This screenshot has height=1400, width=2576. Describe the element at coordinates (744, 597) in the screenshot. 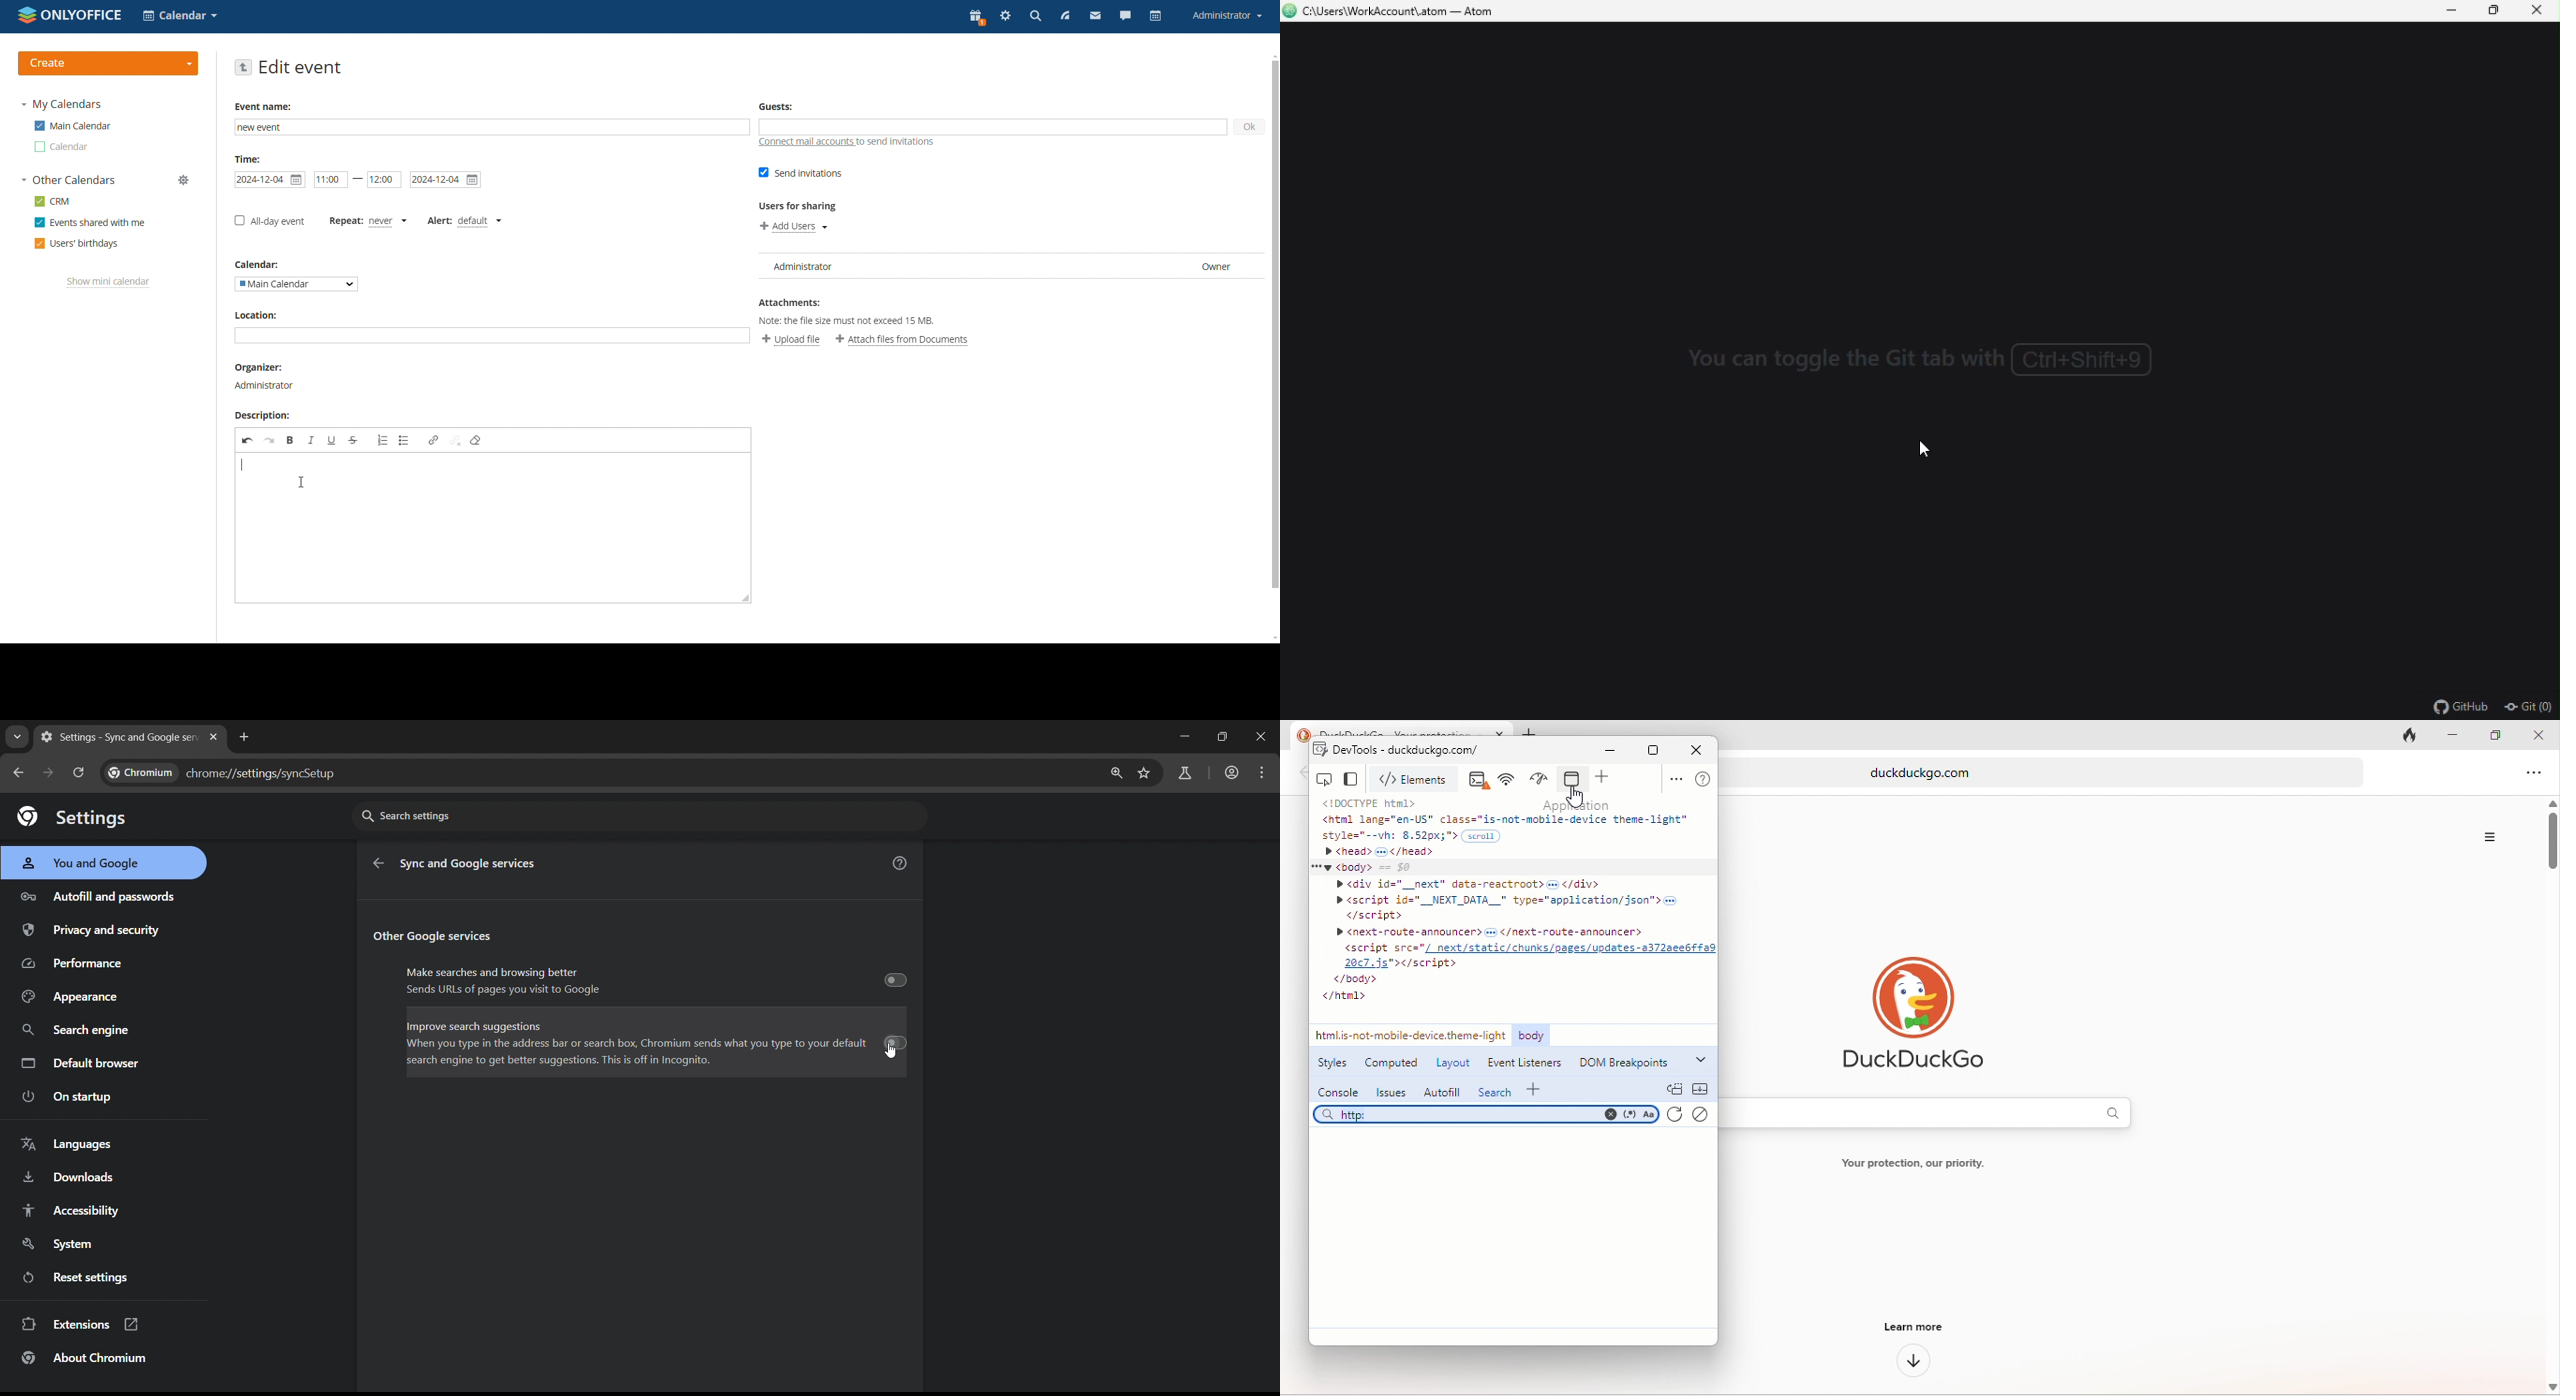

I see `resize` at that location.